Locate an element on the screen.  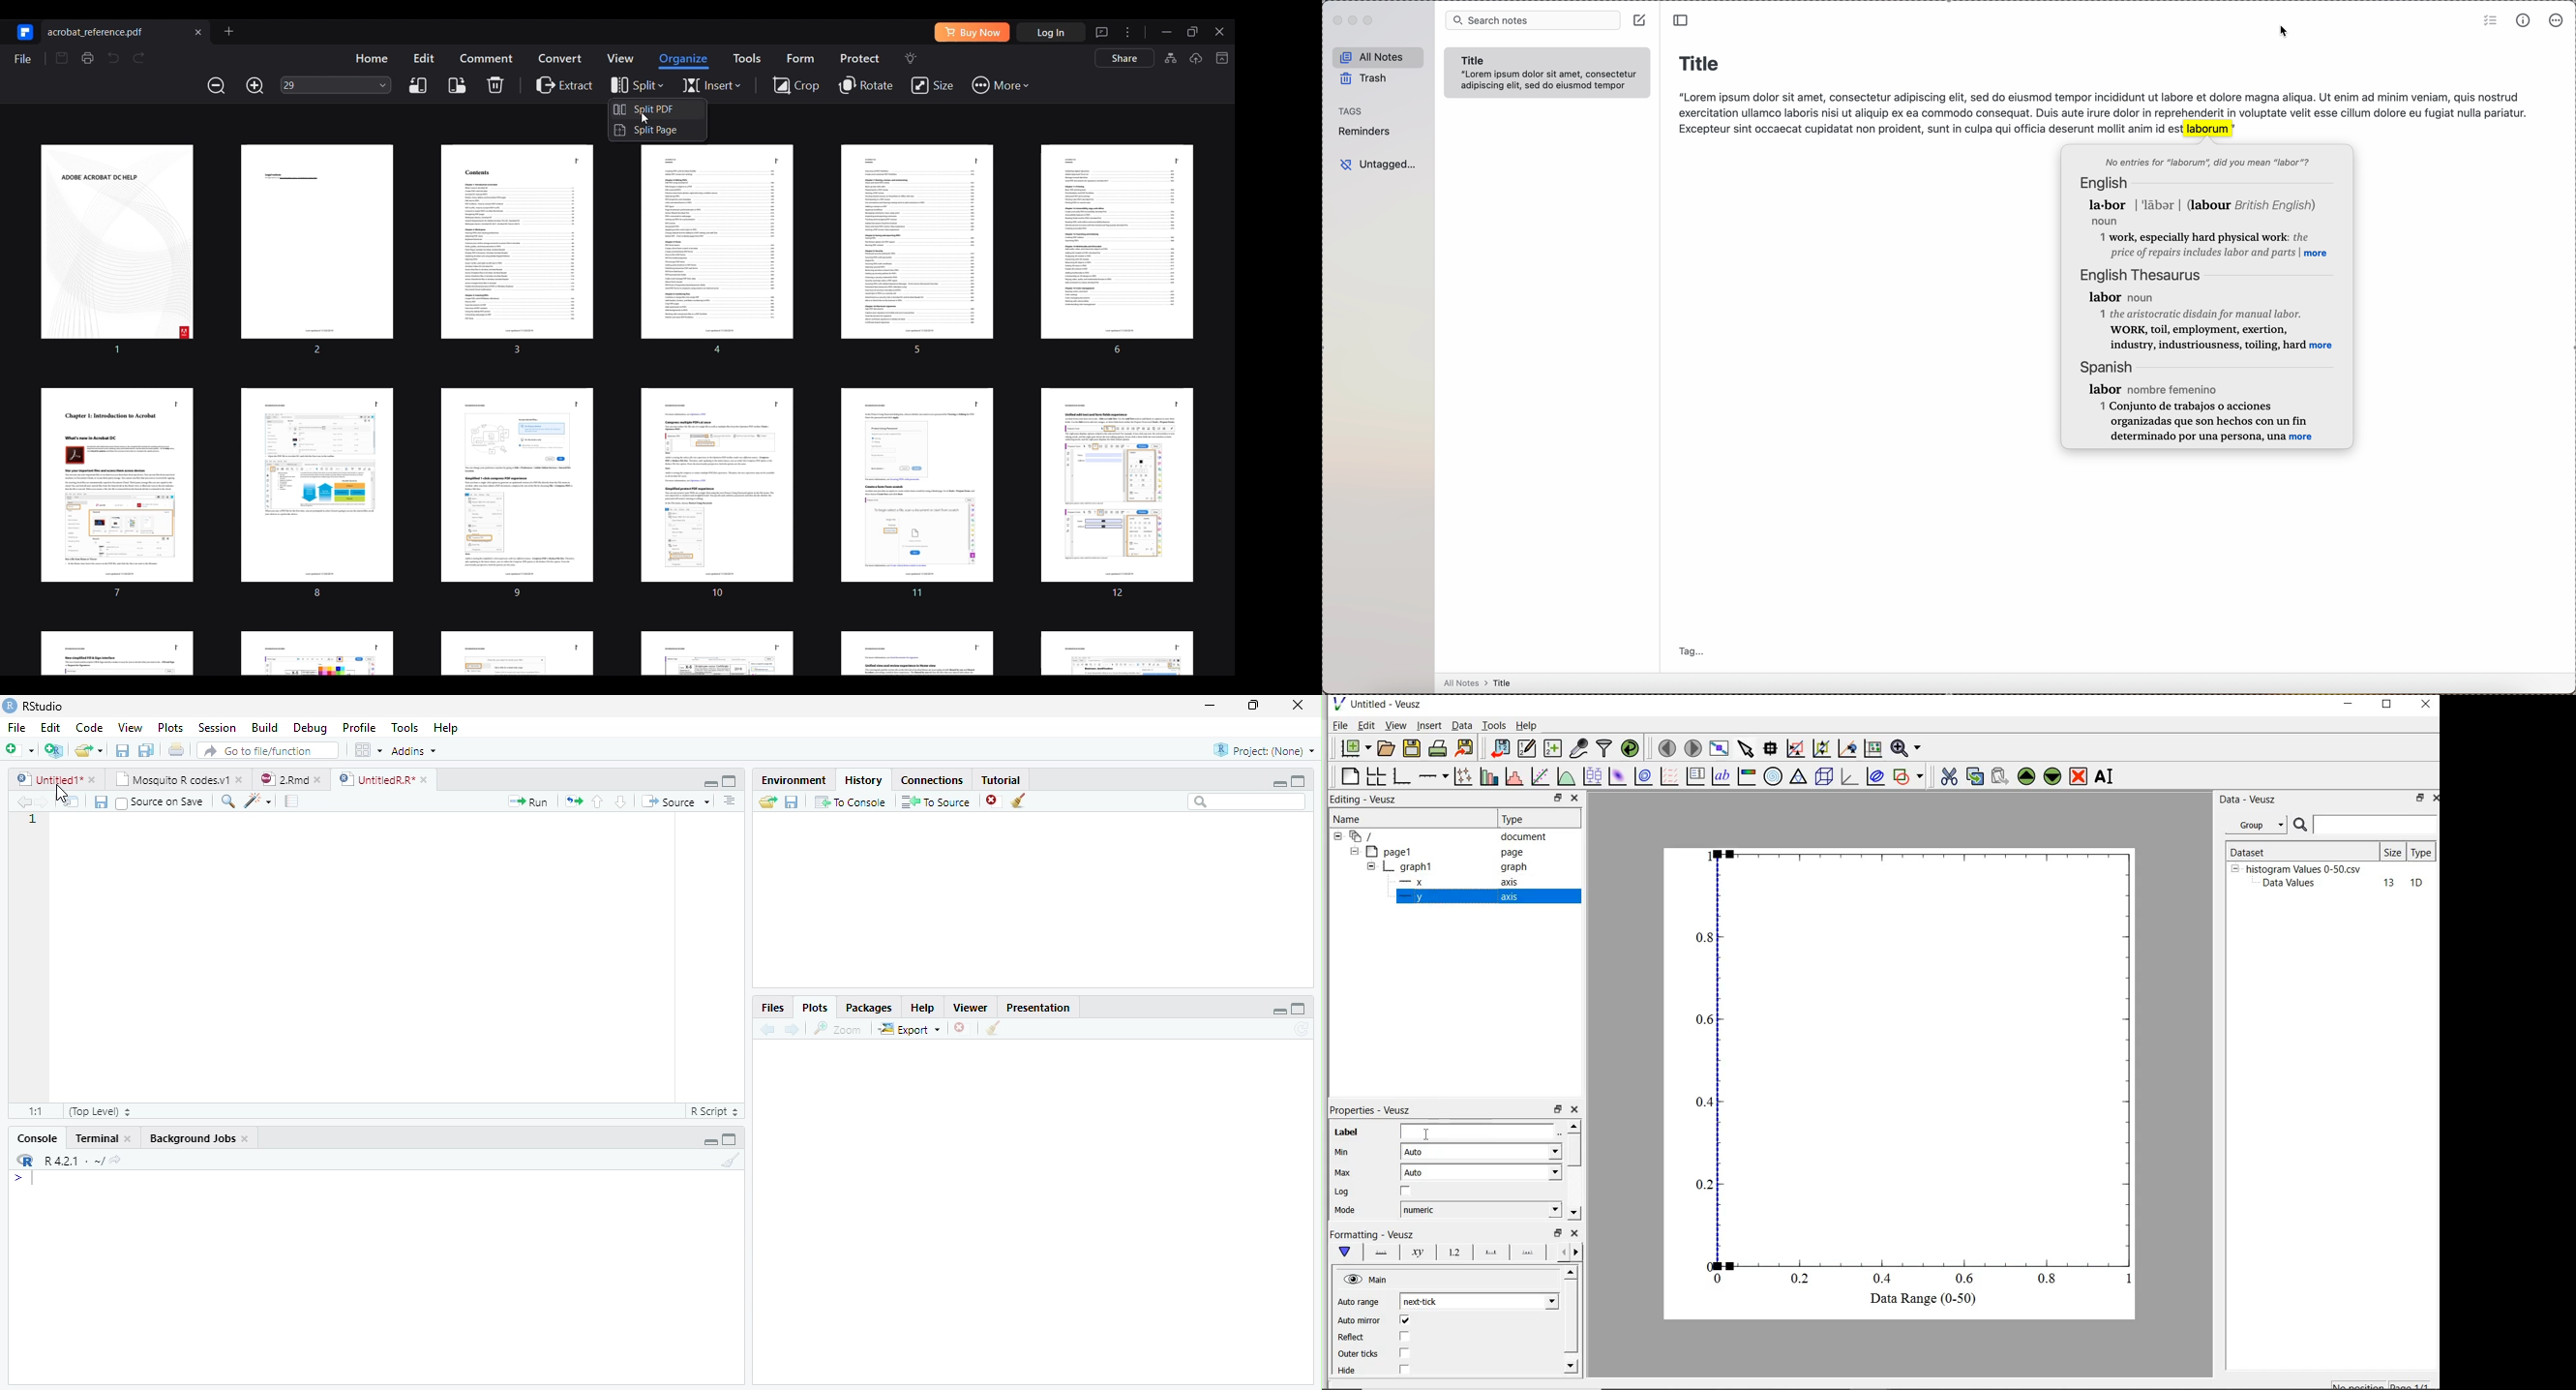
Minimize is located at coordinates (1278, 783).